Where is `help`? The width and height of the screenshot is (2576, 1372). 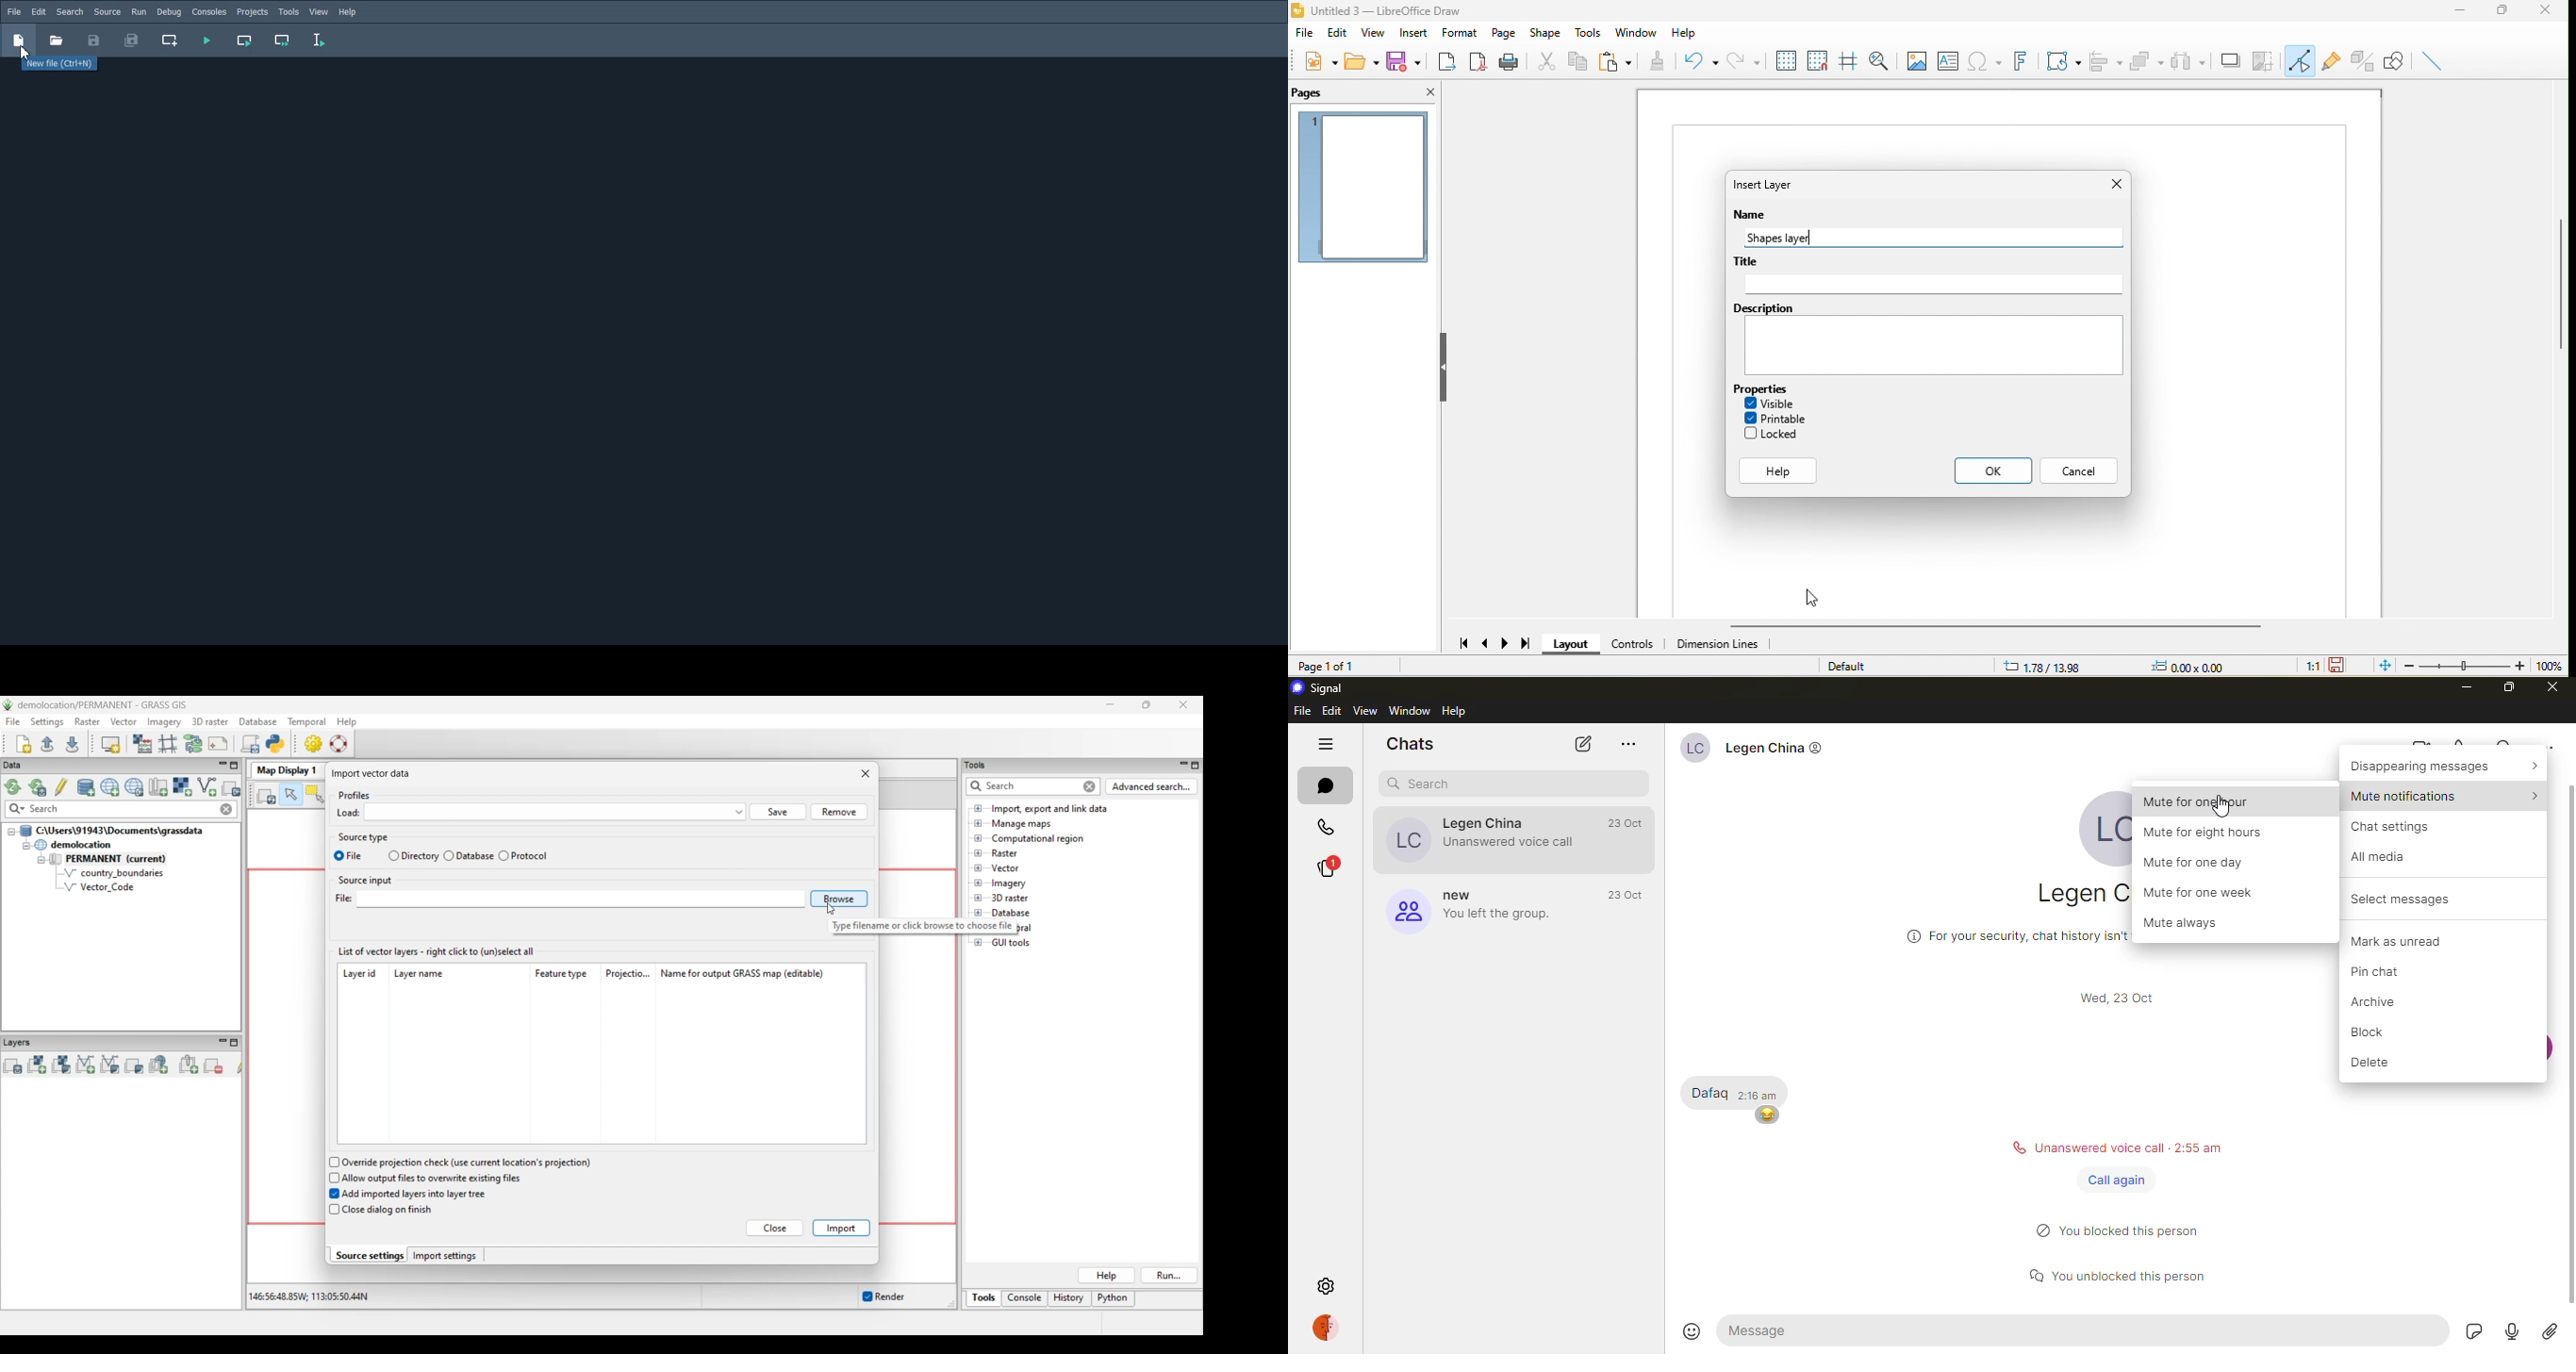
help is located at coordinates (1689, 29).